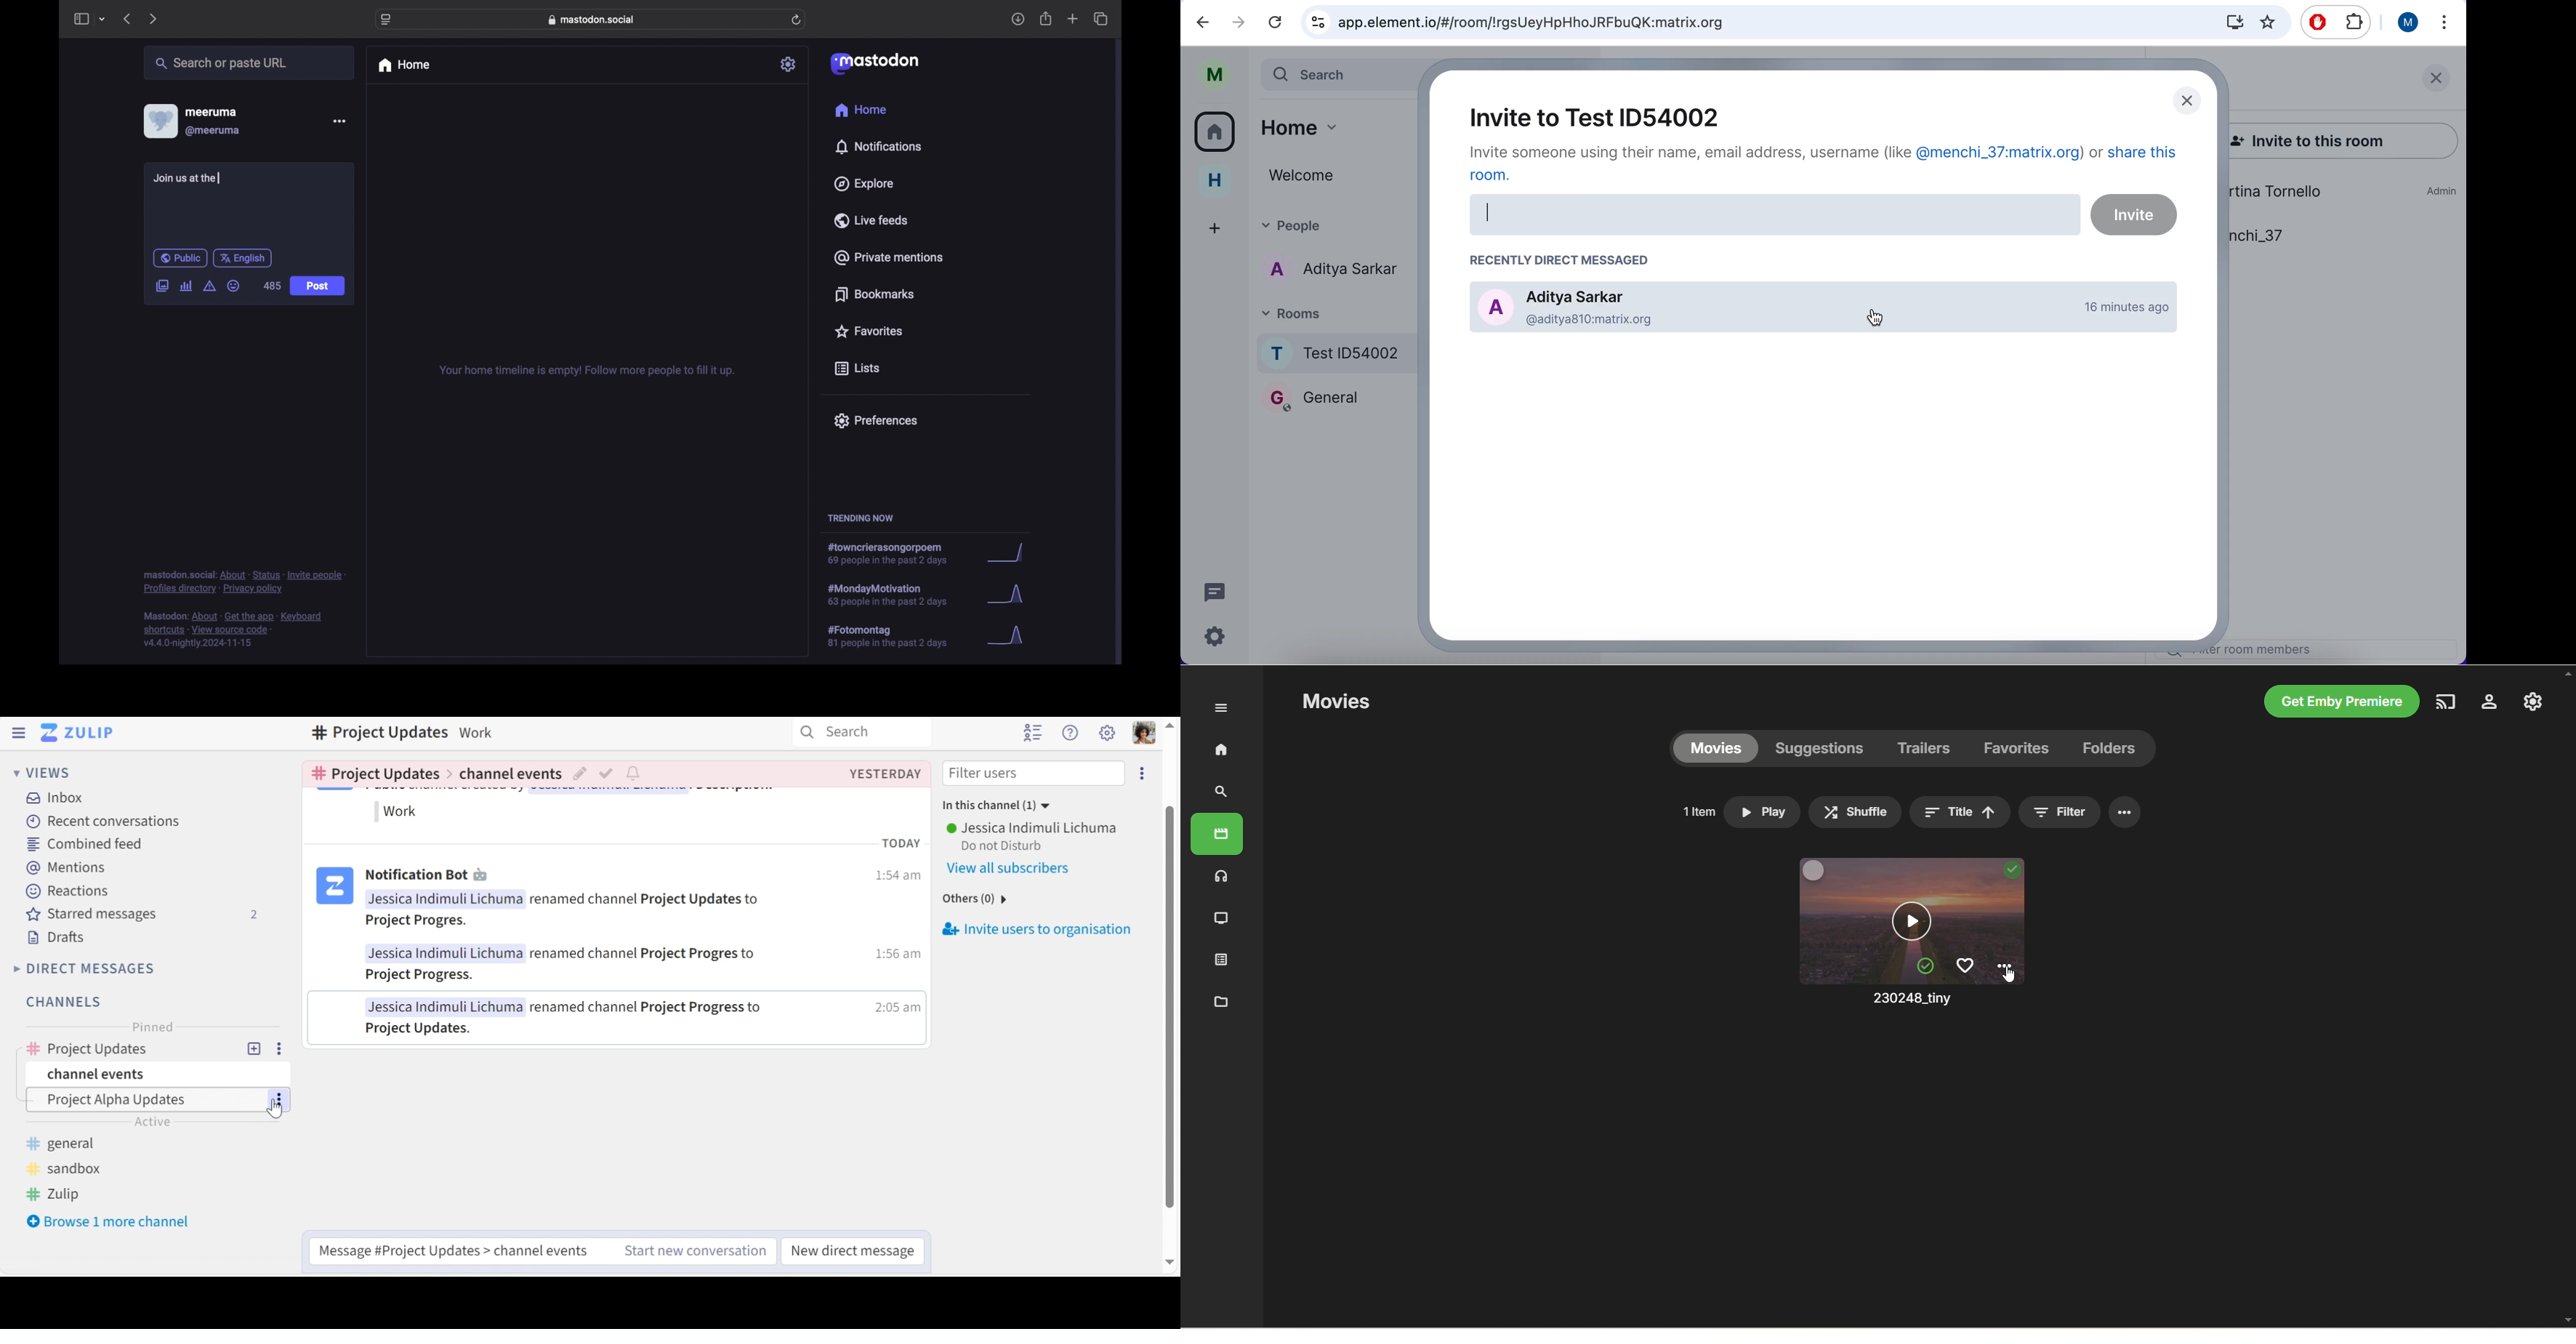 The image size is (2576, 1344). I want to click on Message #Project Updates > channel events, so click(458, 1251).